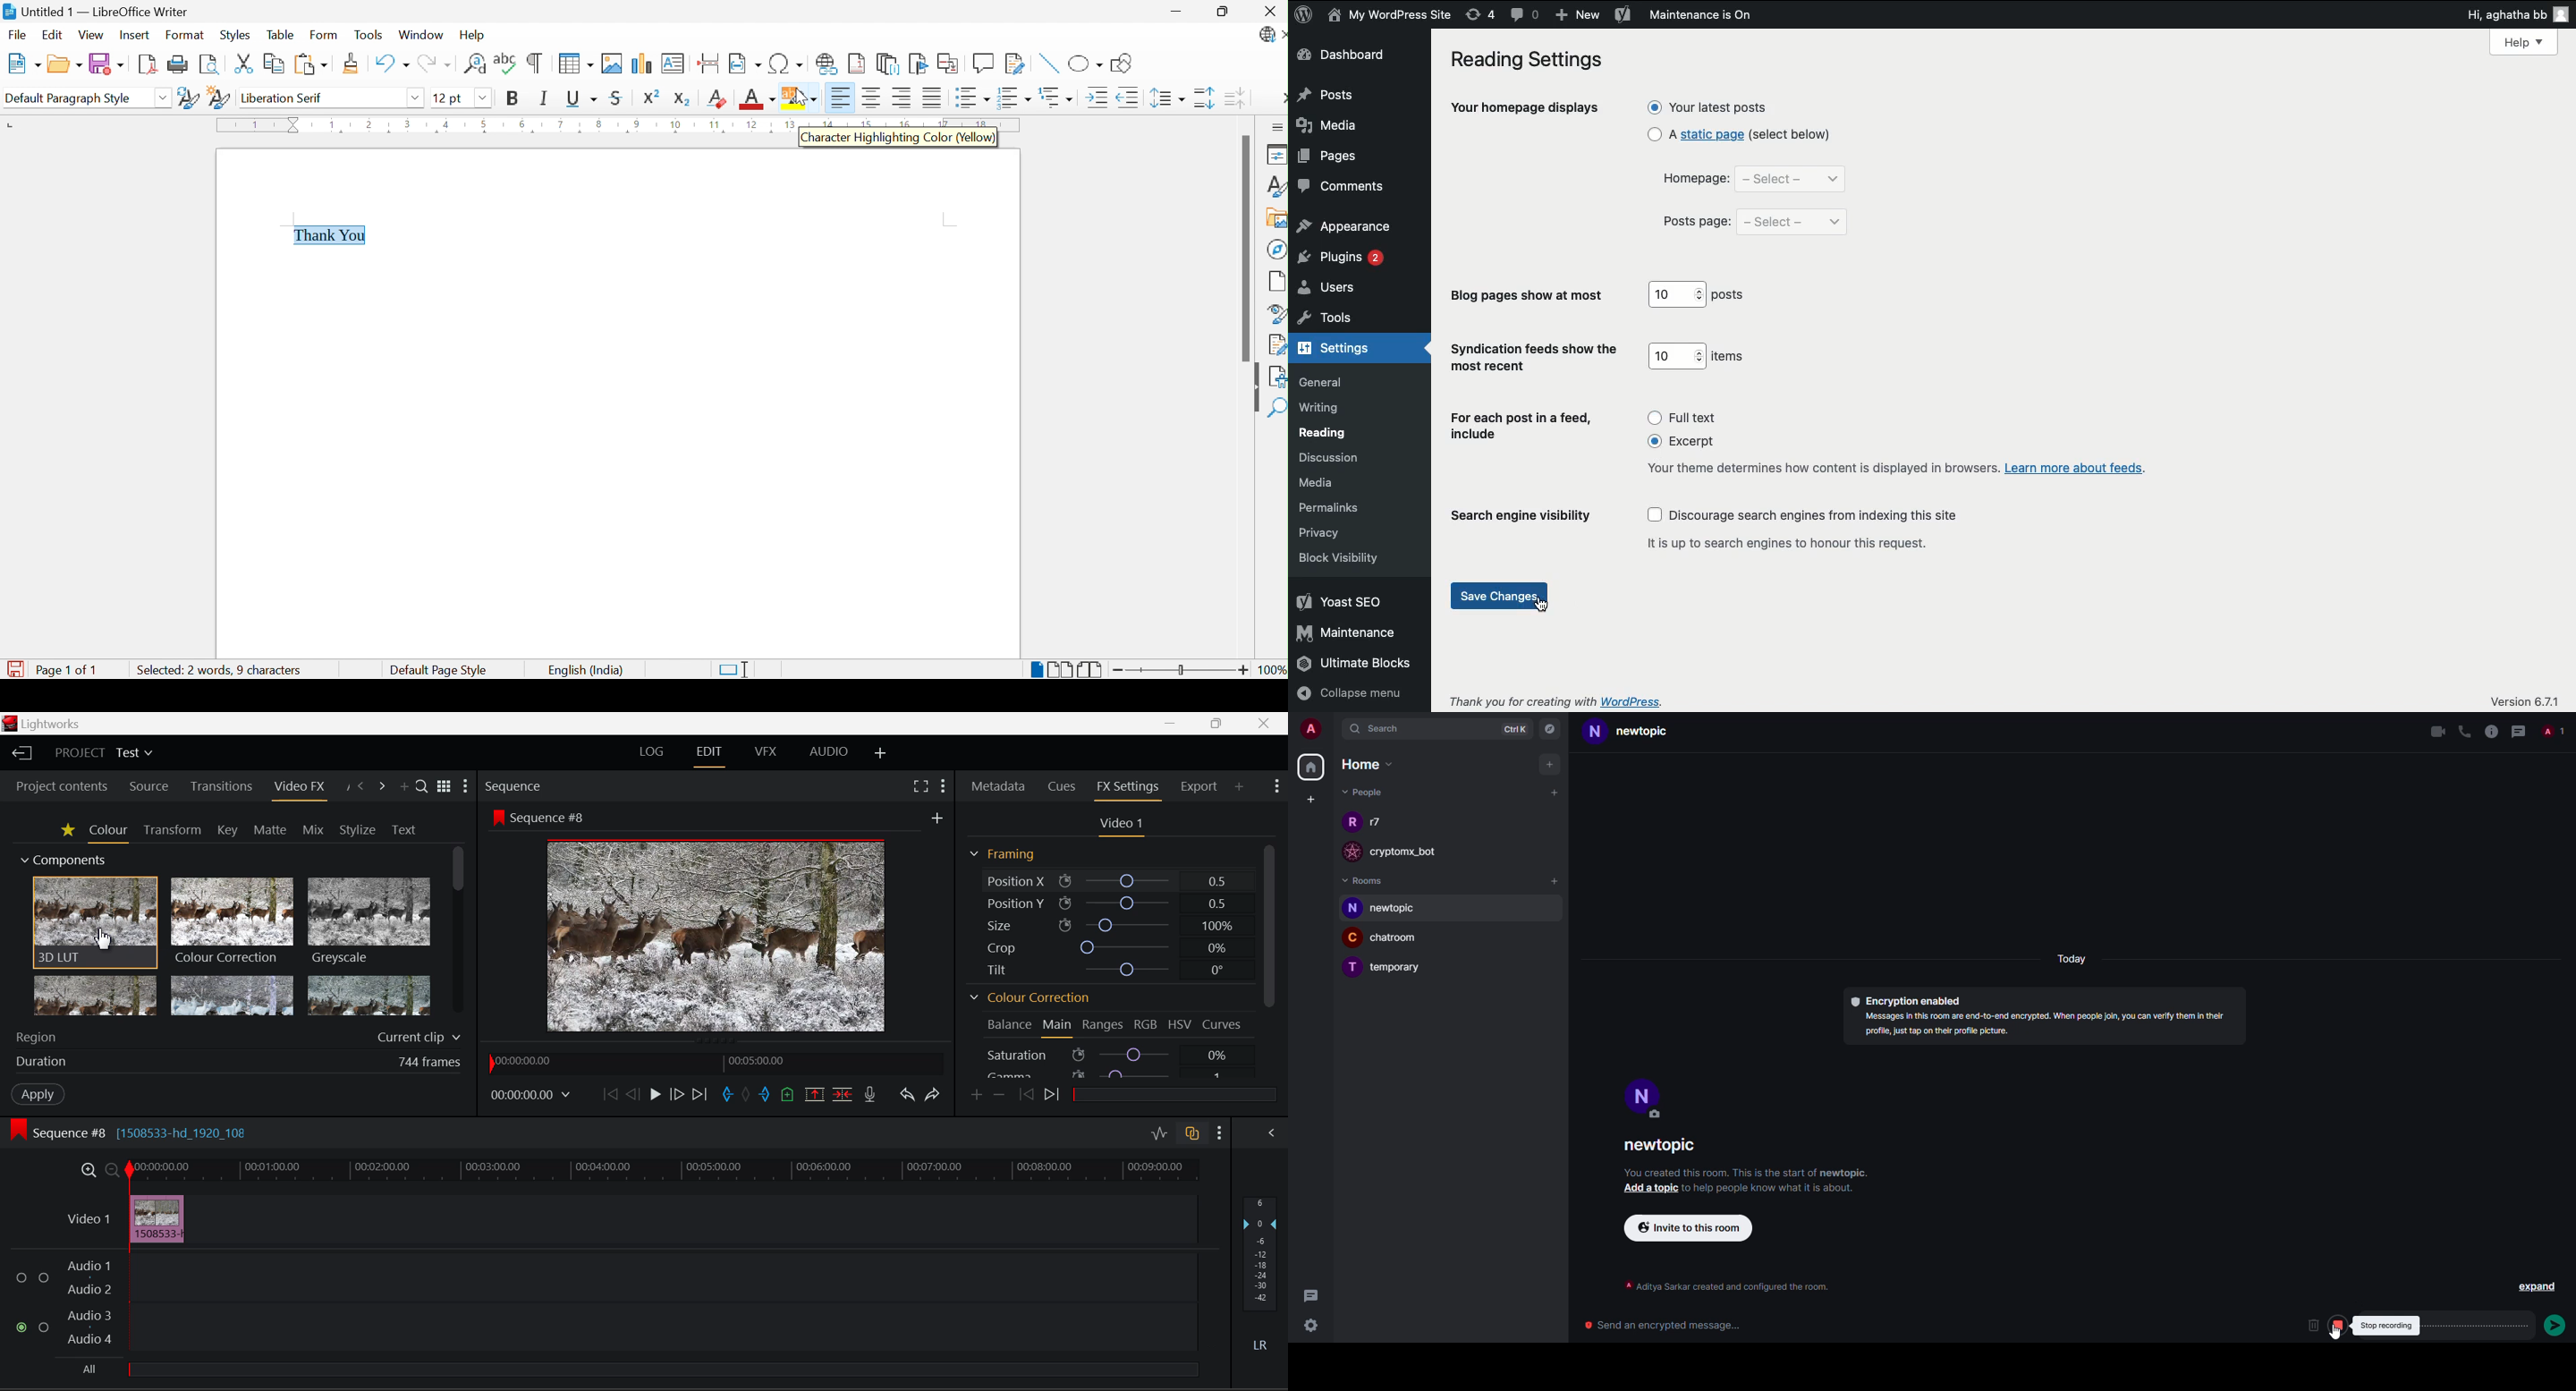 Image resolution: width=2576 pixels, height=1400 pixels. What do you see at coordinates (1352, 939) in the screenshot?
I see `C` at bounding box center [1352, 939].